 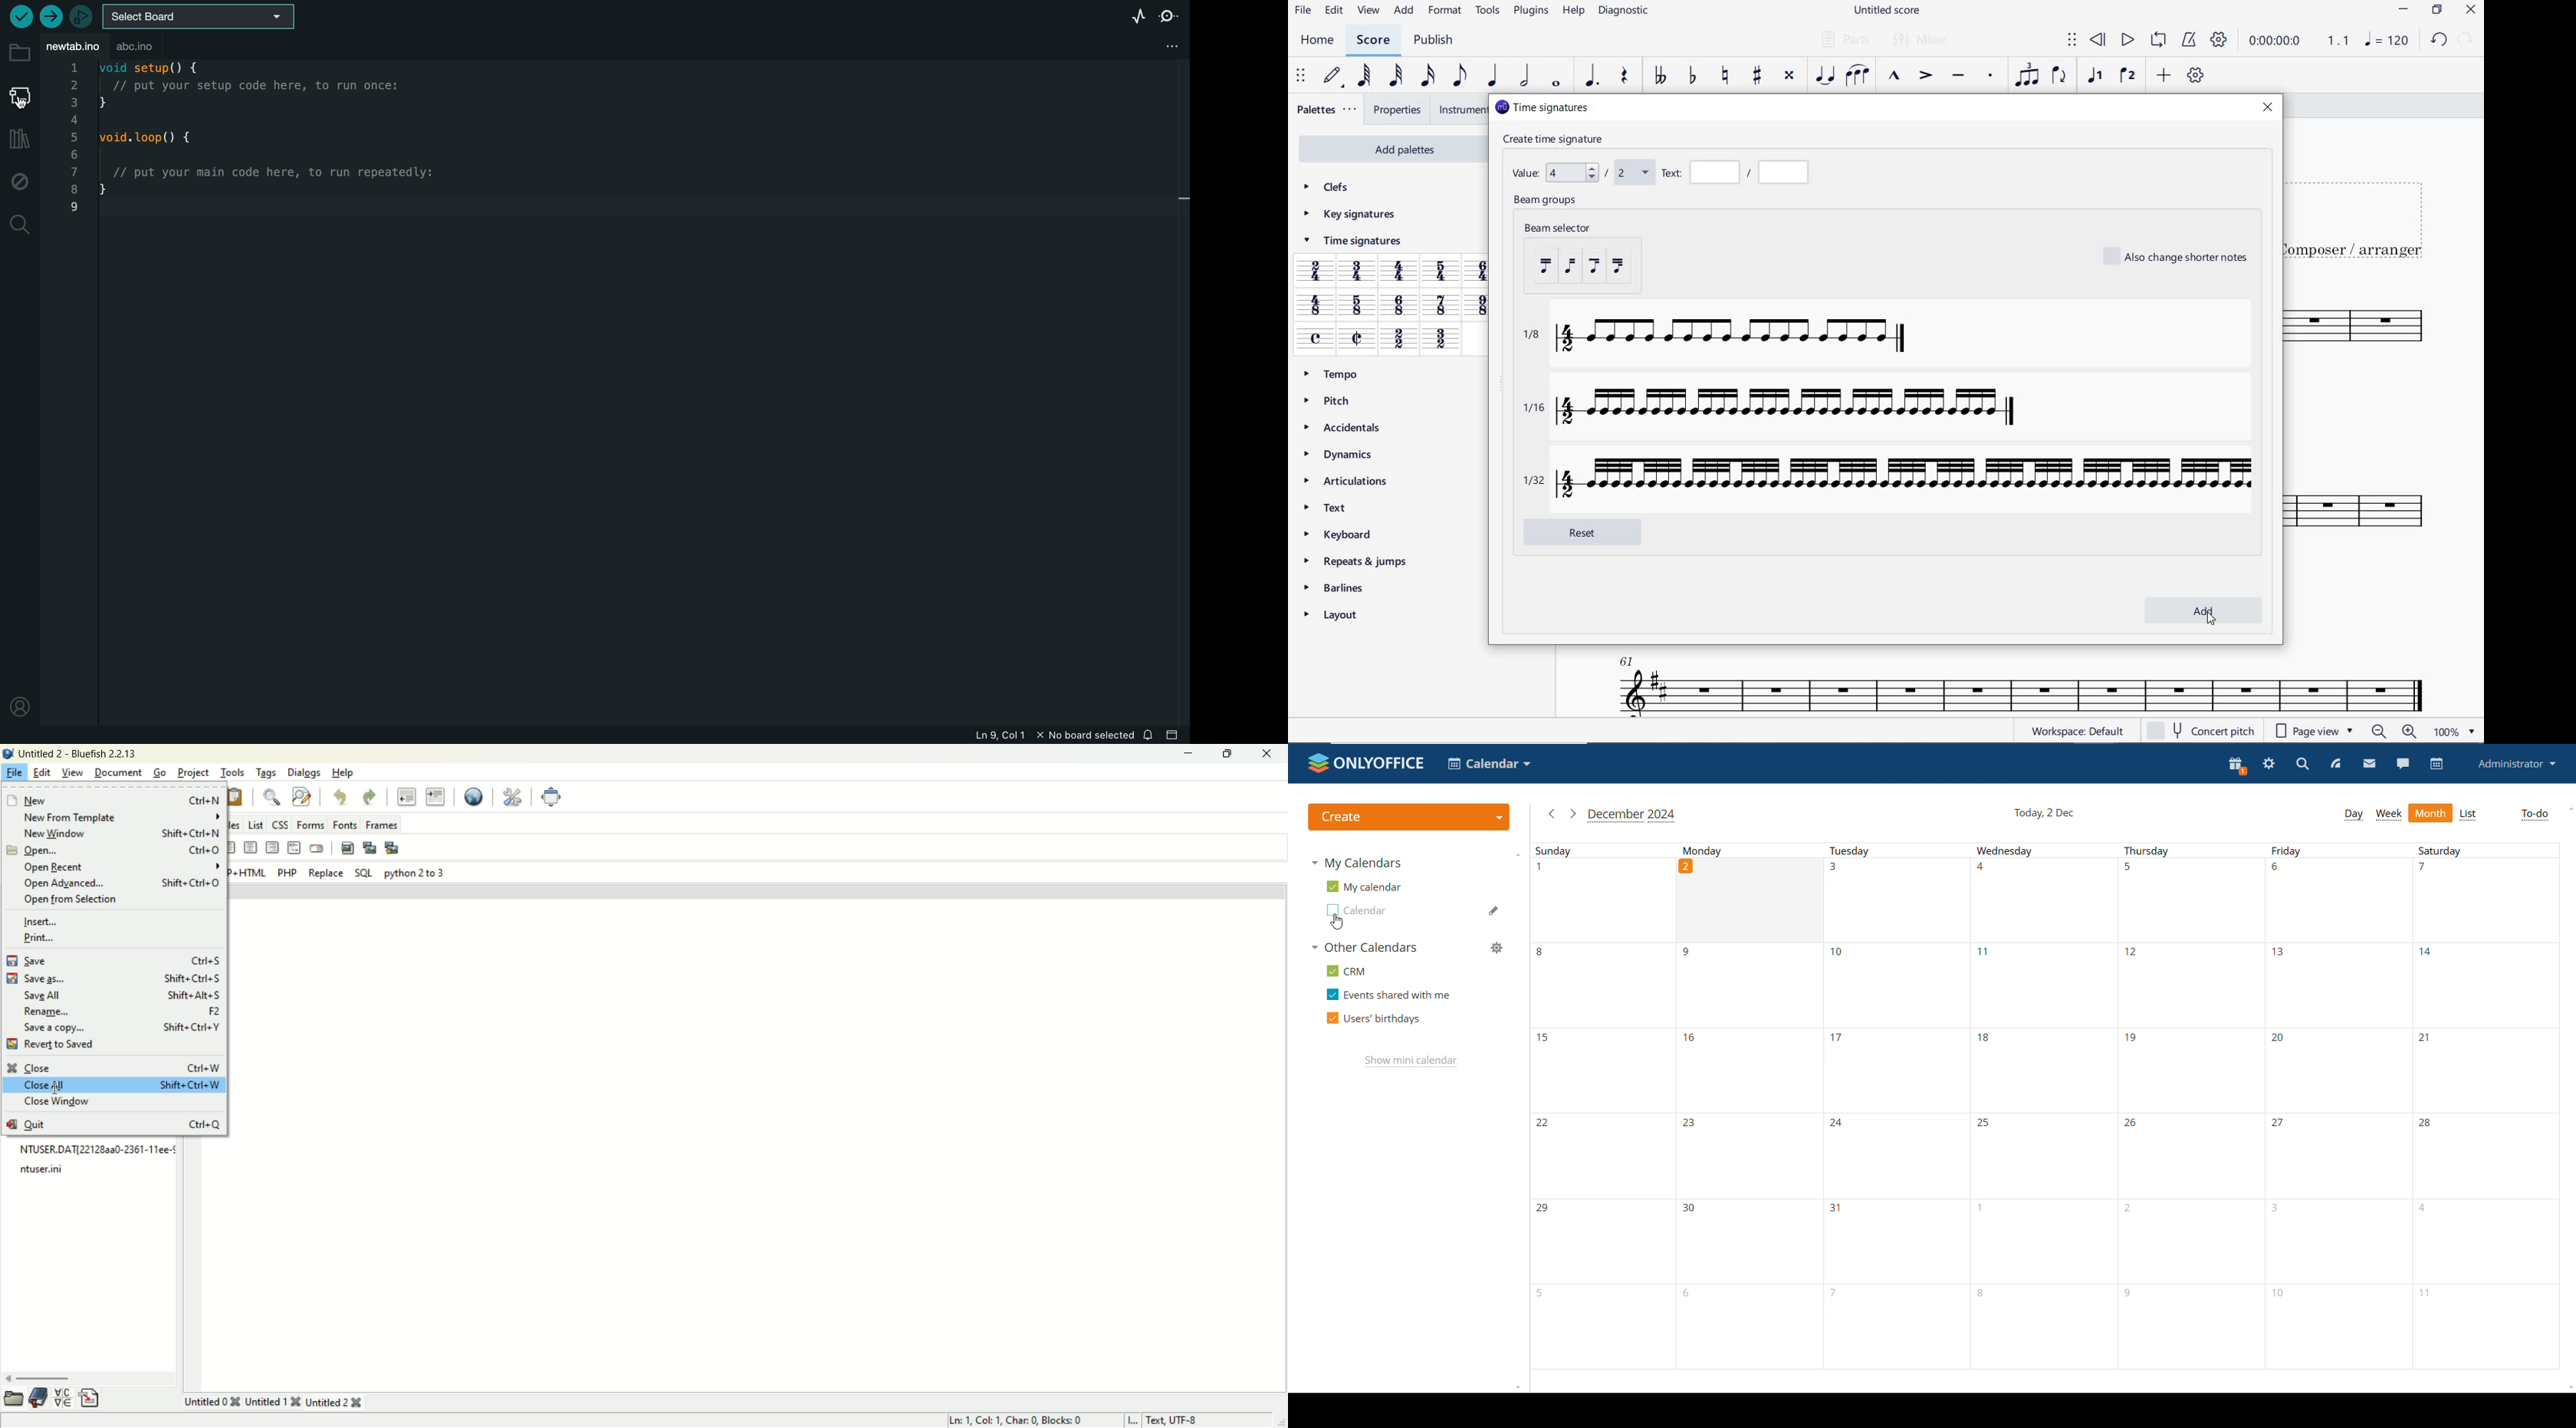 What do you see at coordinates (1336, 374) in the screenshot?
I see `TEMPO` at bounding box center [1336, 374].